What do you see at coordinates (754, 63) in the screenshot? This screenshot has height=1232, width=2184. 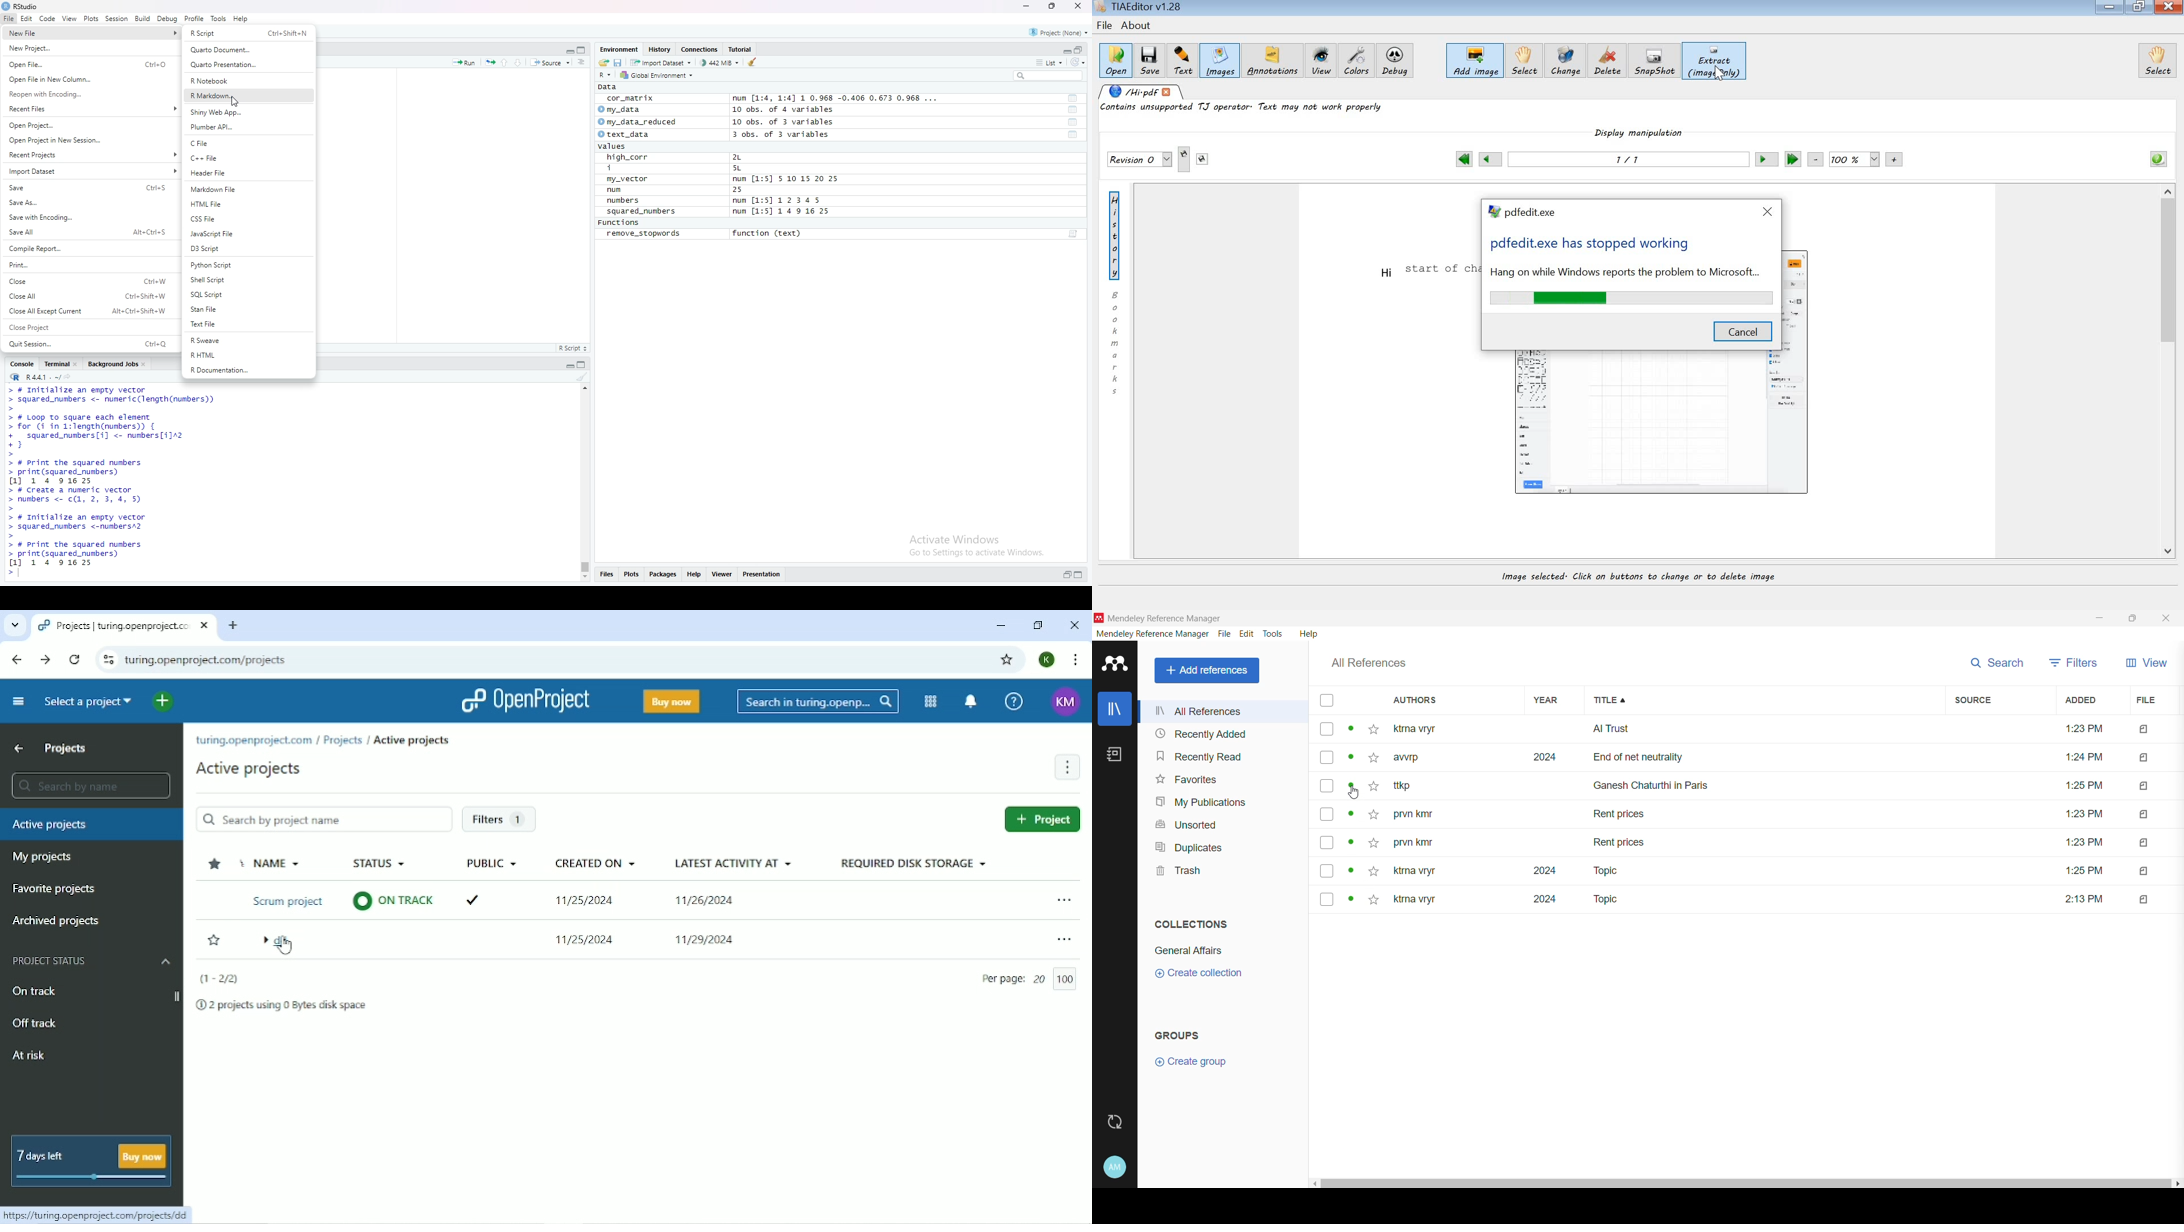 I see `Clear objects` at bounding box center [754, 63].